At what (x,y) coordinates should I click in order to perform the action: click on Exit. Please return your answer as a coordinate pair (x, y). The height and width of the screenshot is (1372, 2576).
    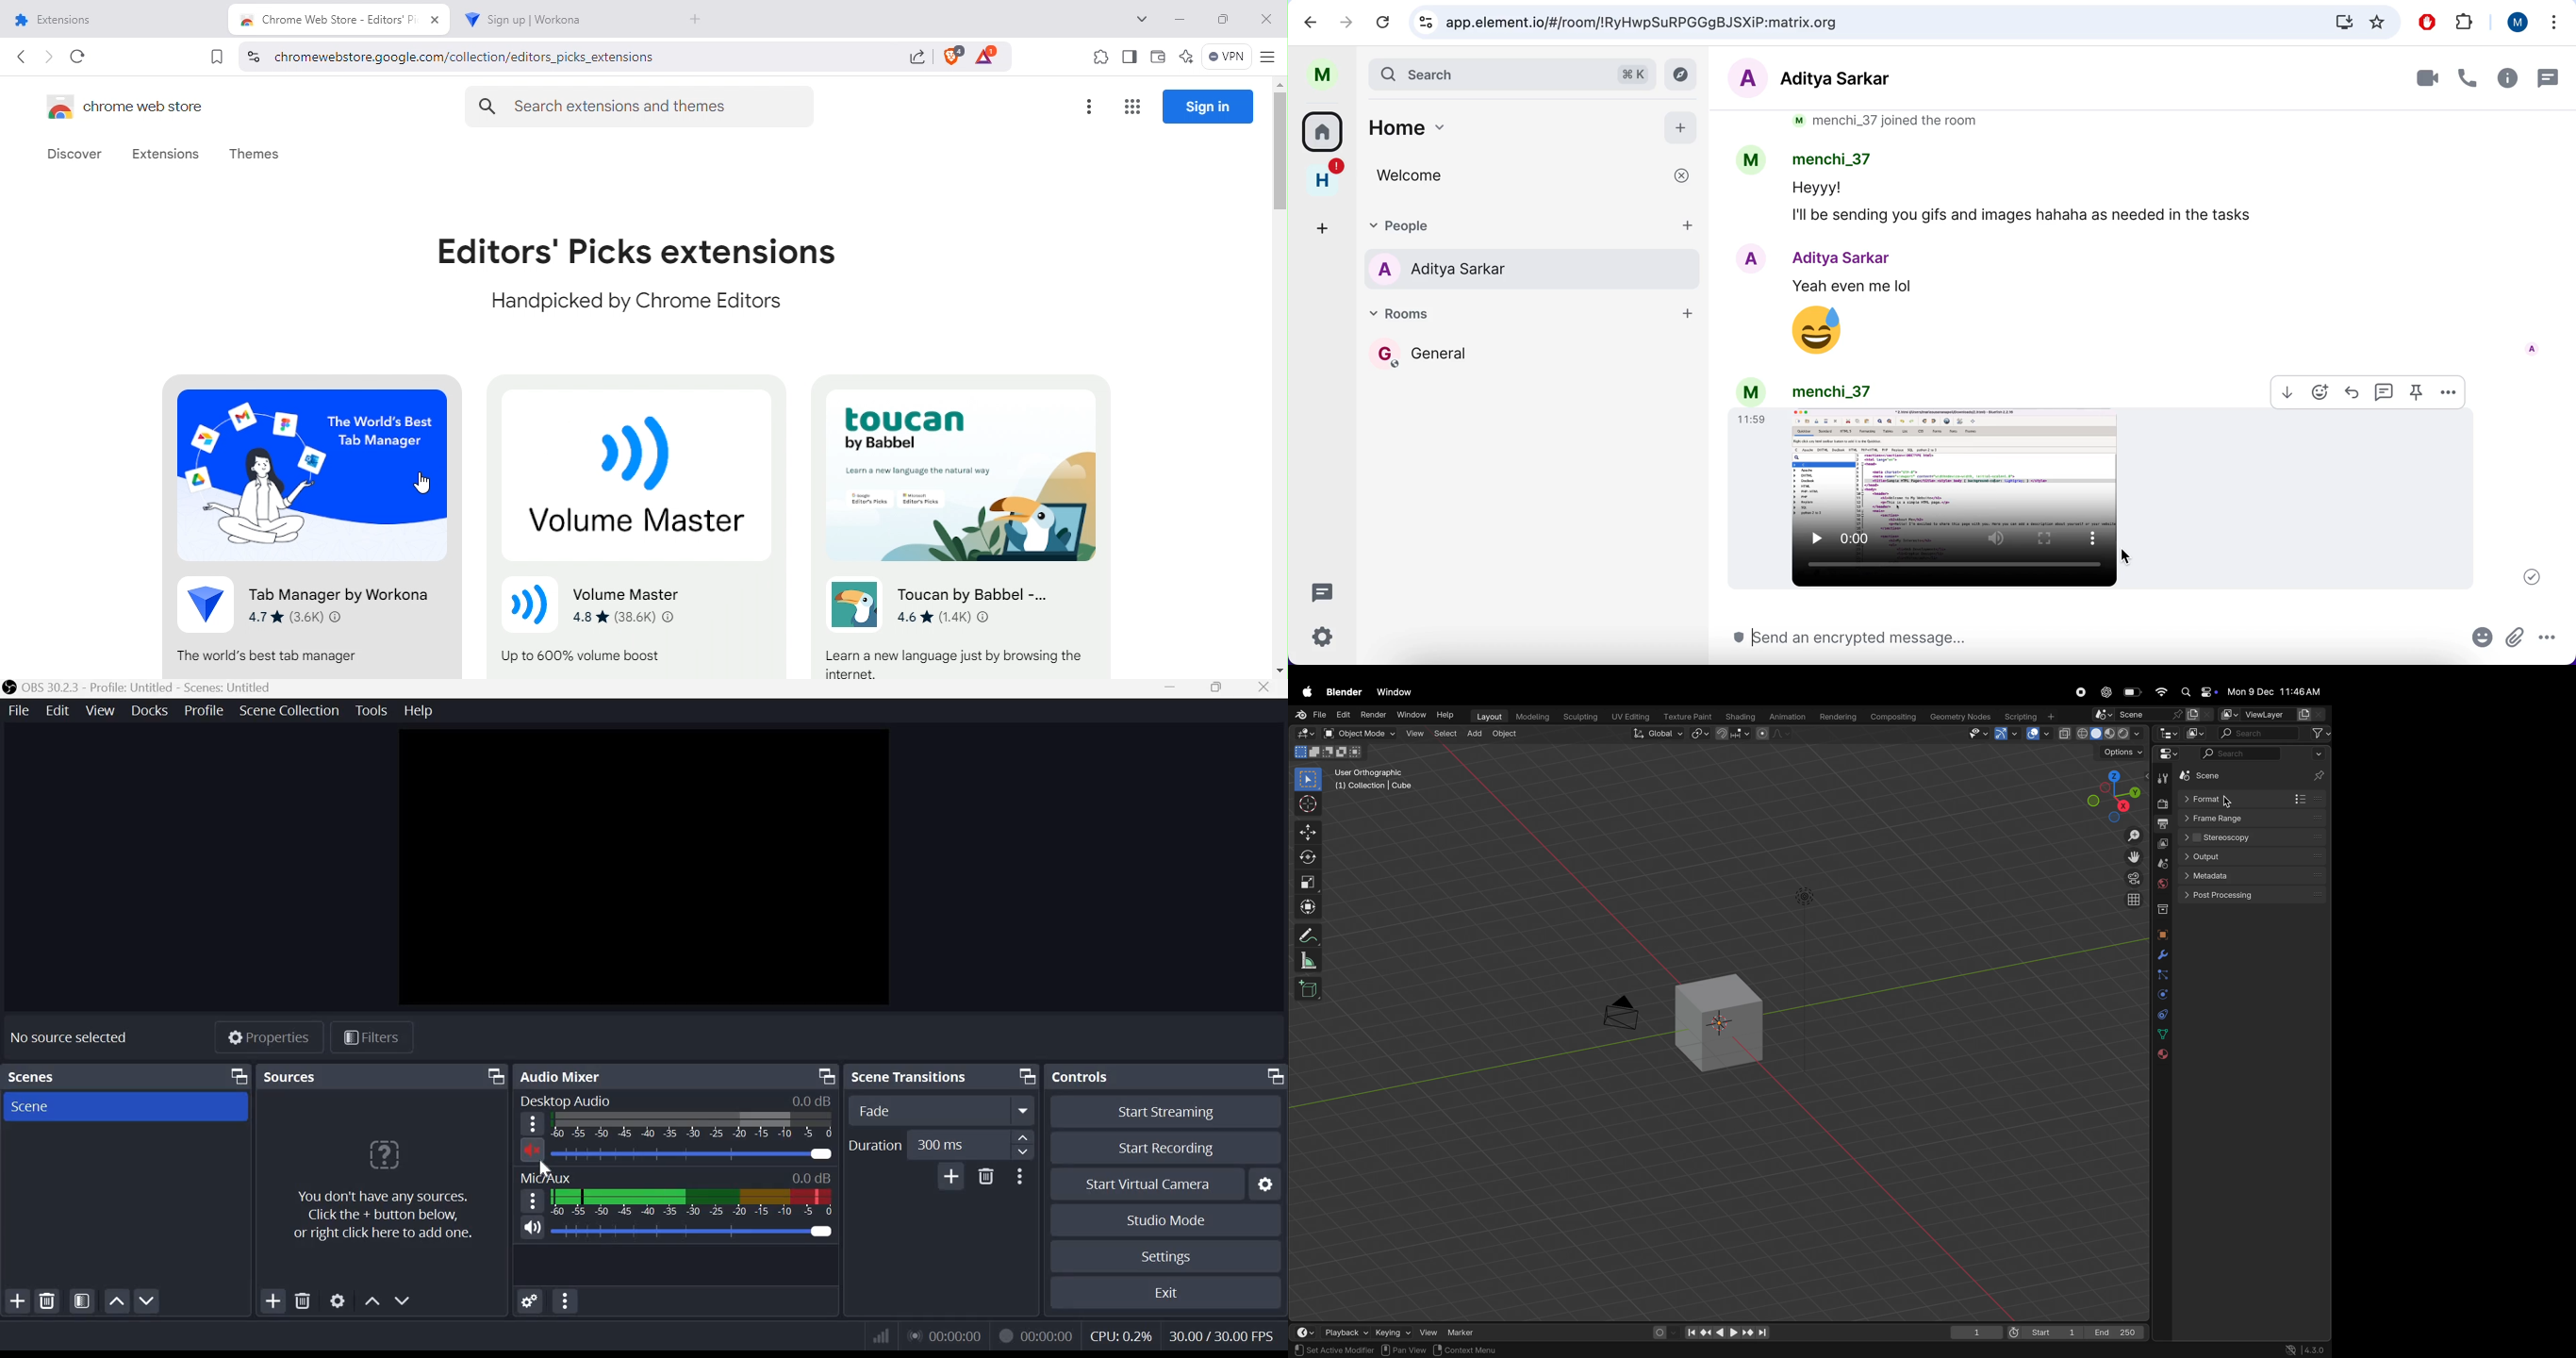
    Looking at the image, I should click on (1169, 1292).